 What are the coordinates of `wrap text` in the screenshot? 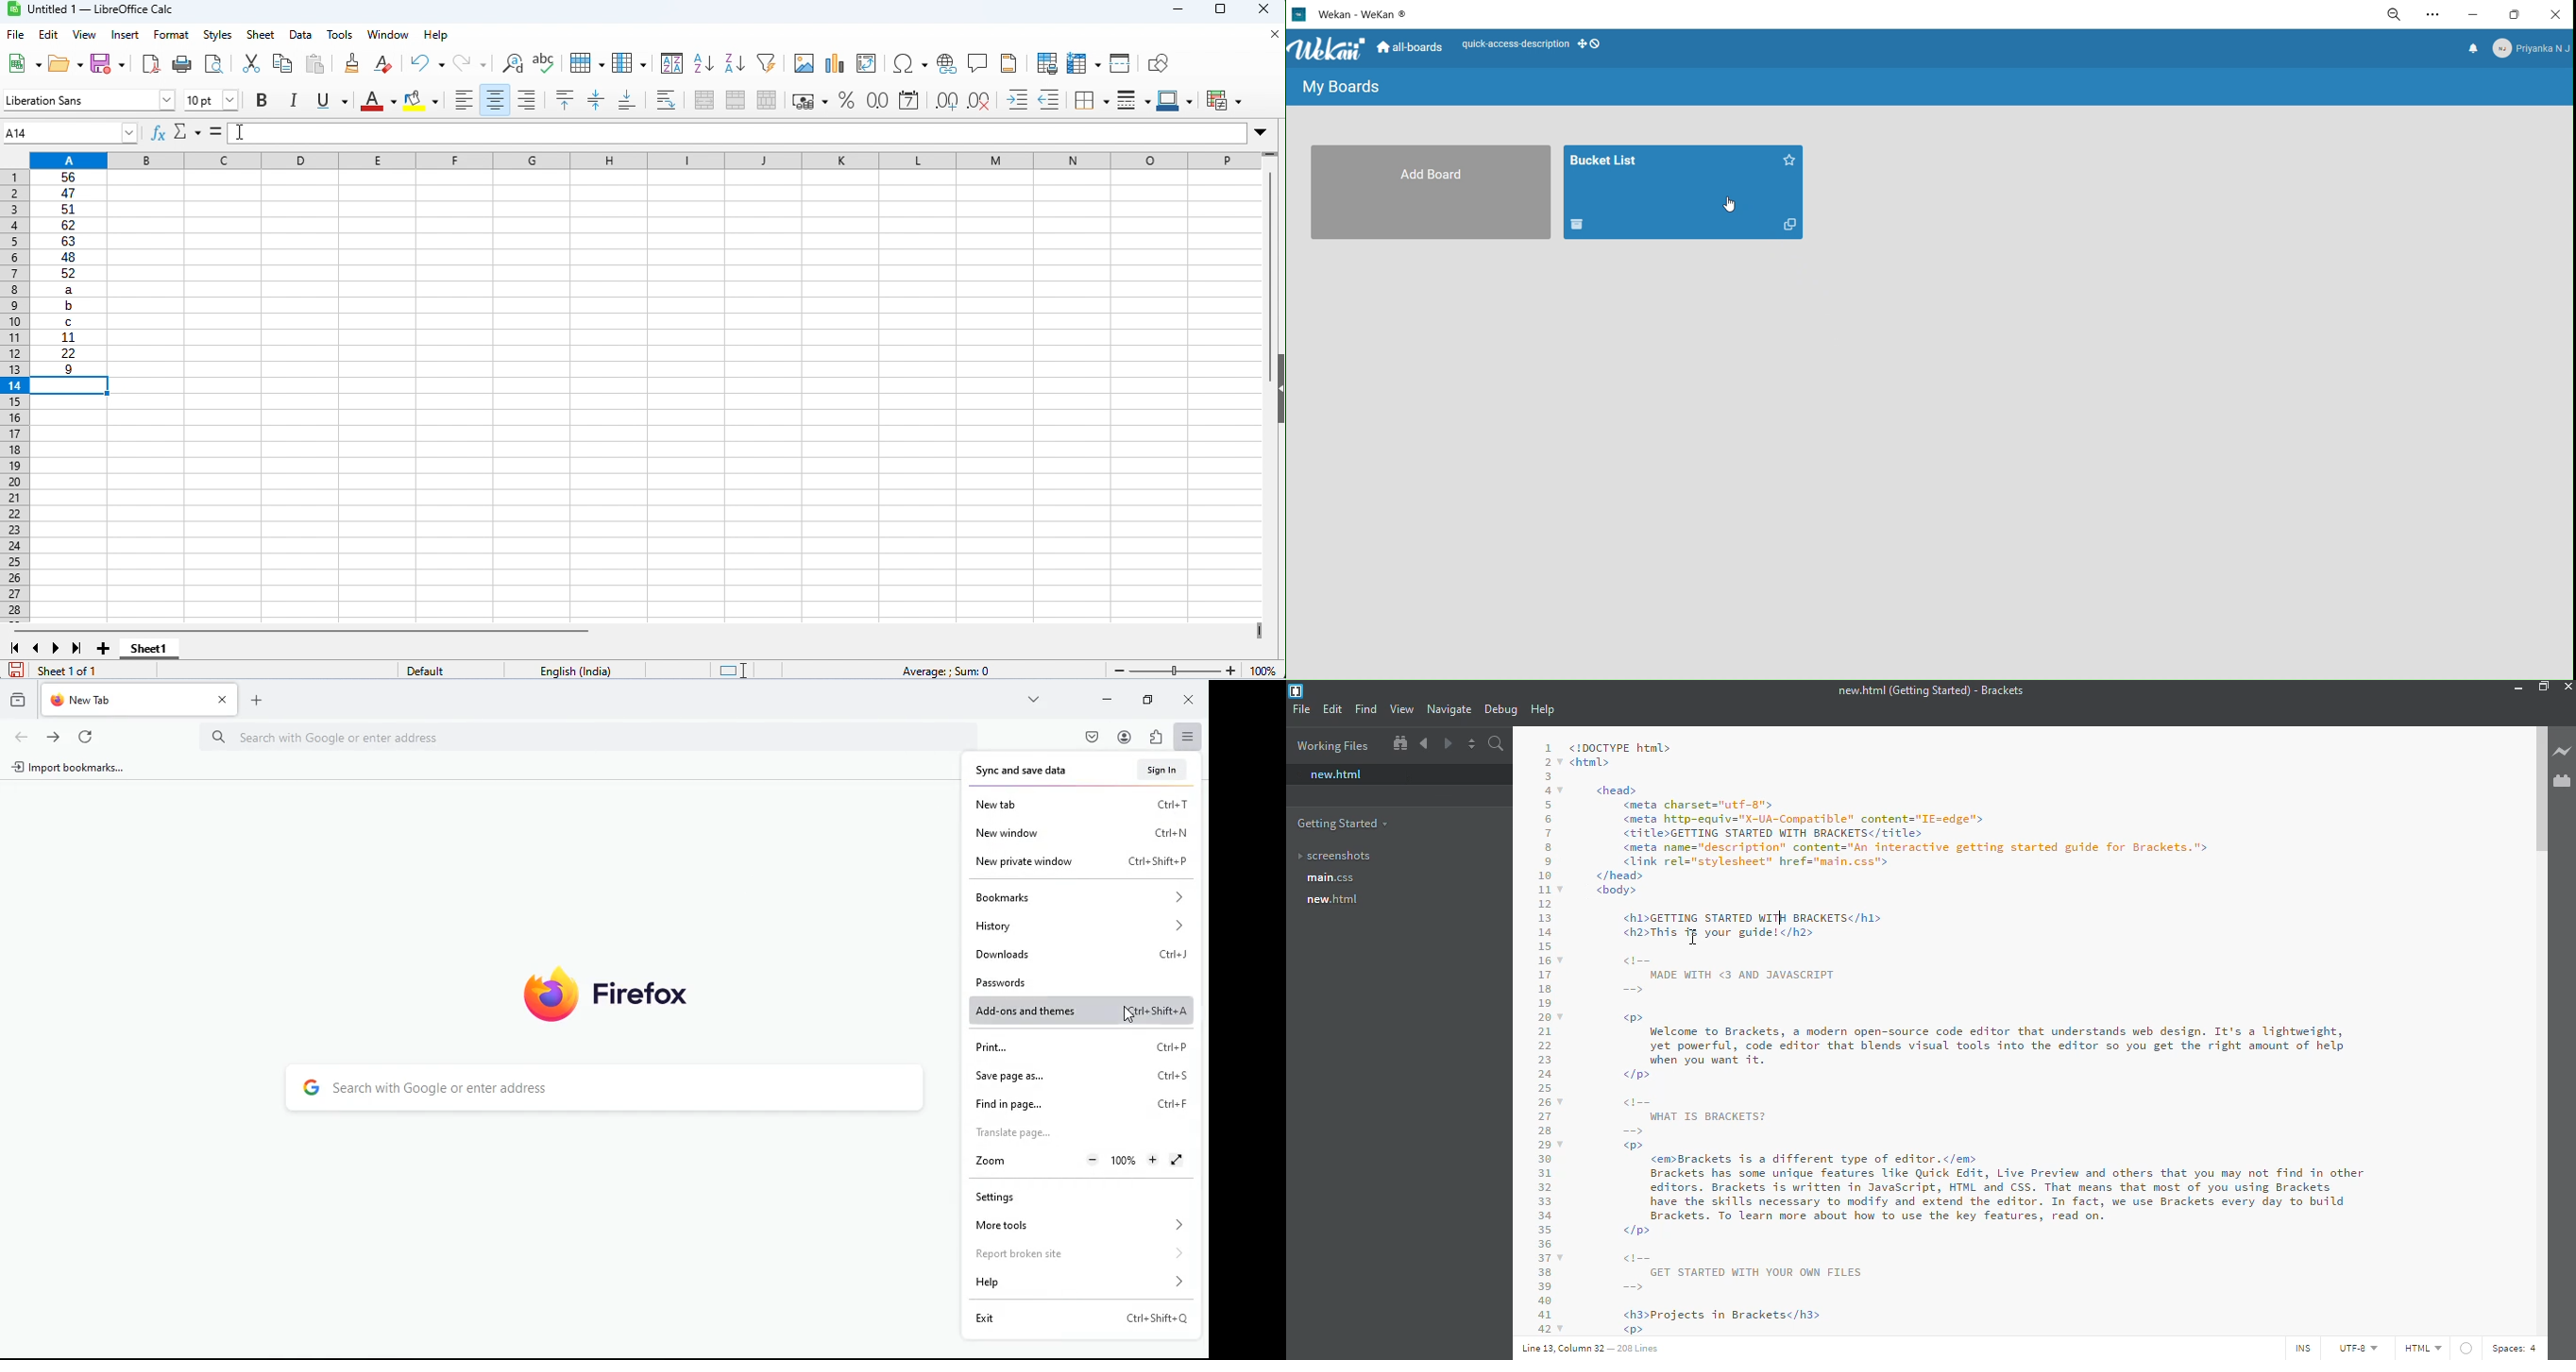 It's located at (666, 100).